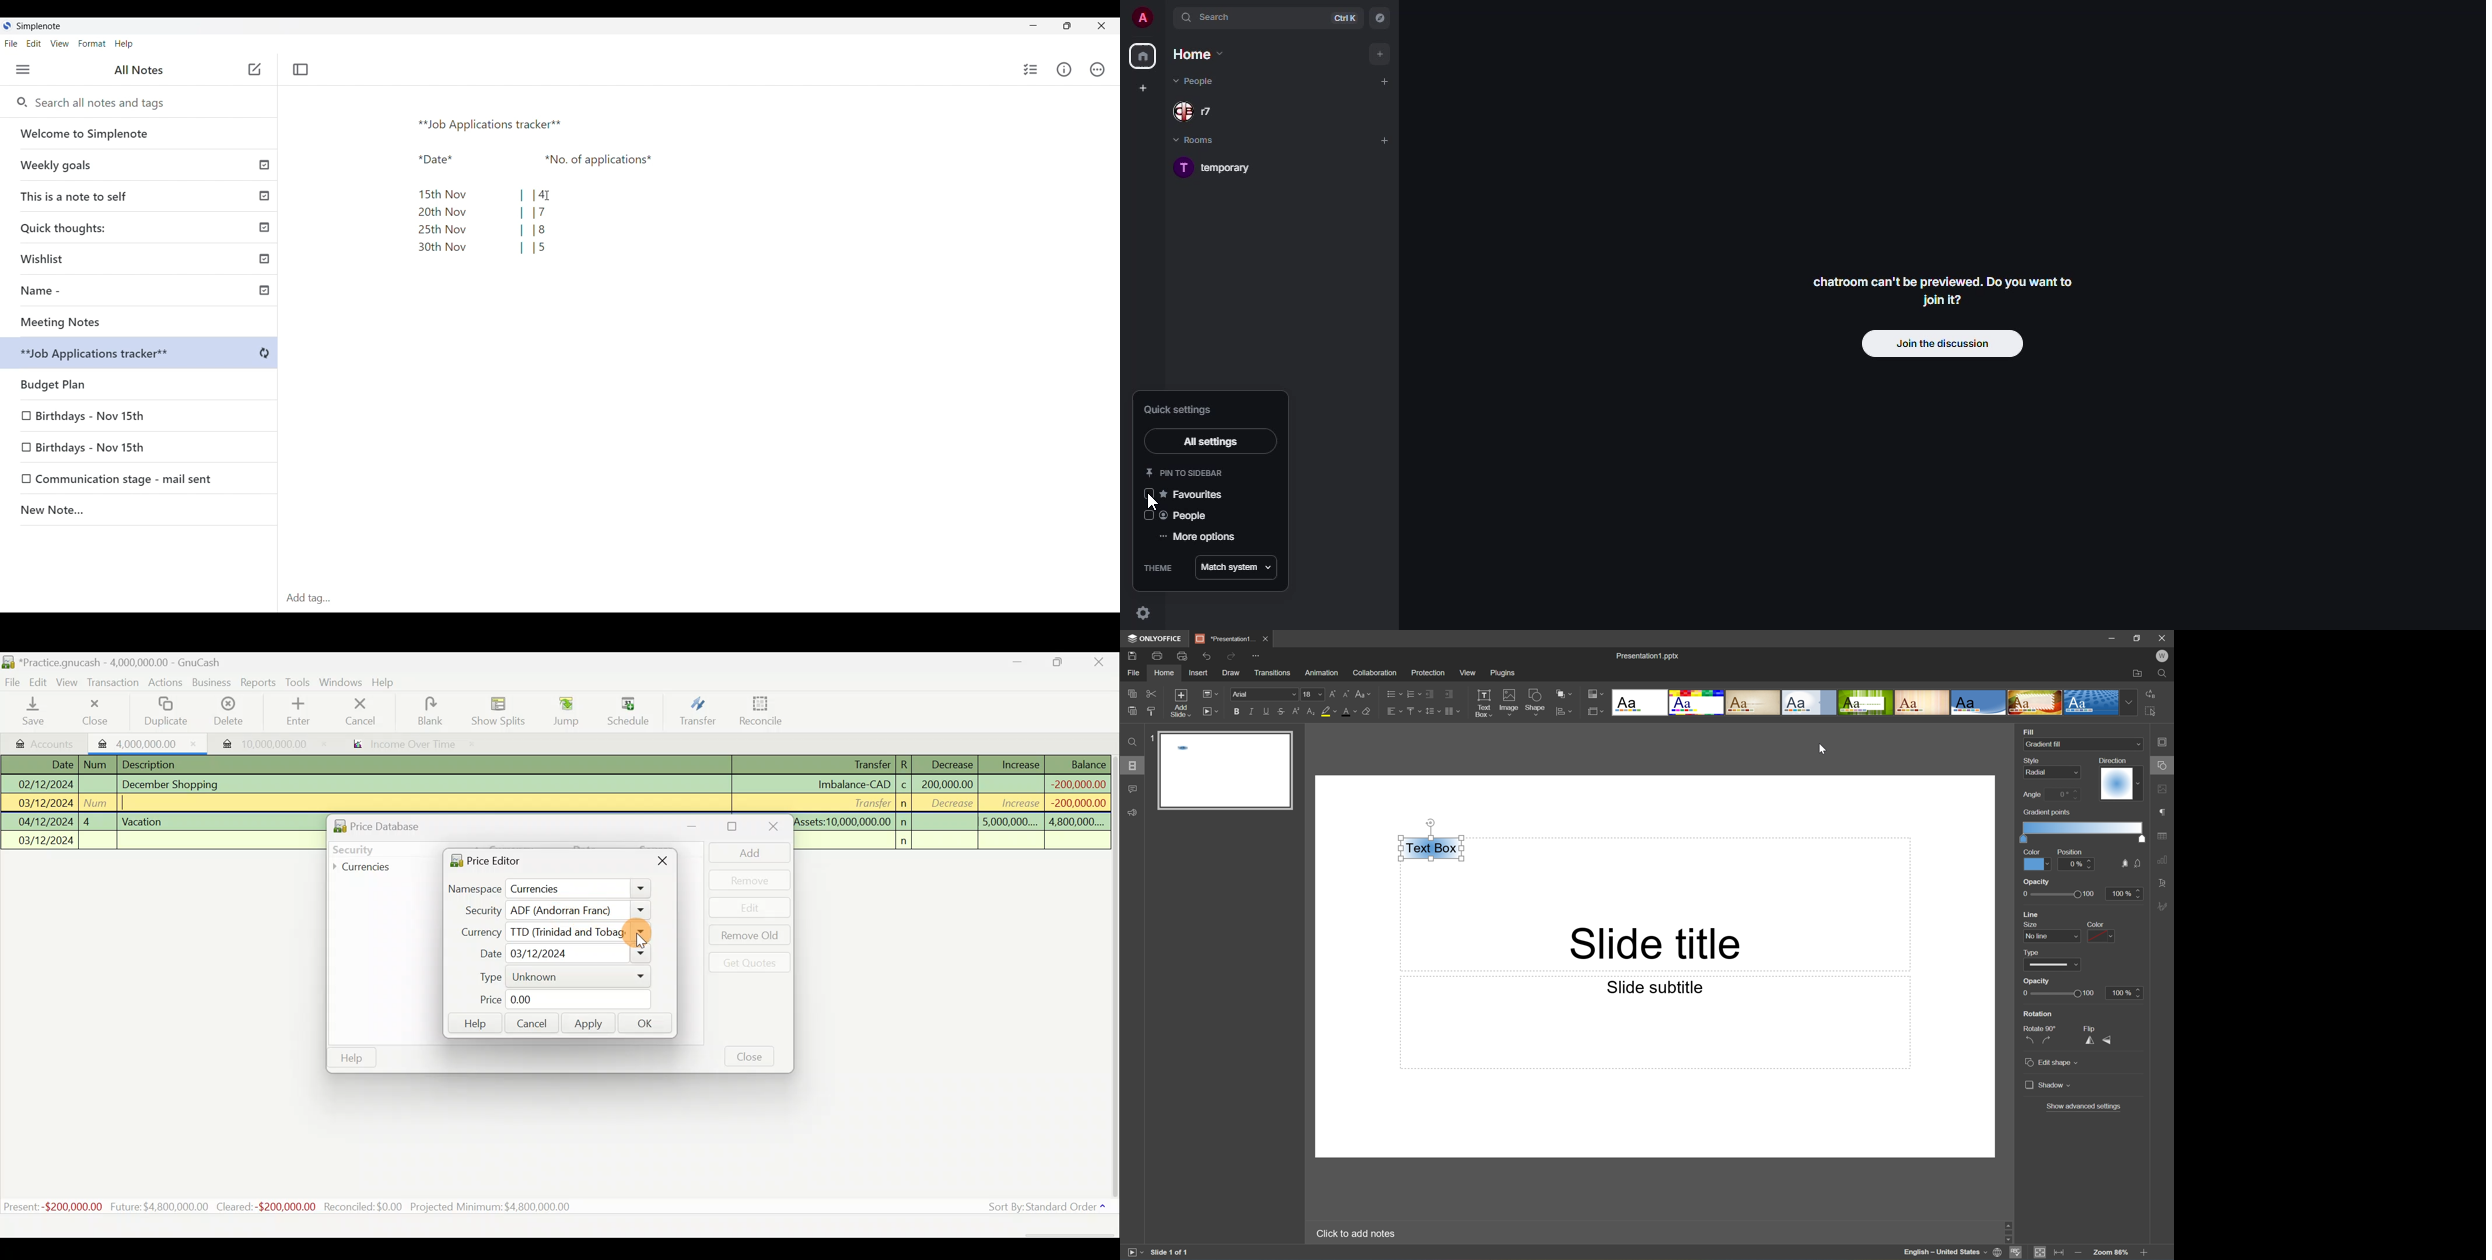 The width and height of the screenshot is (2492, 1260). I want to click on Superscript, so click(1293, 711).